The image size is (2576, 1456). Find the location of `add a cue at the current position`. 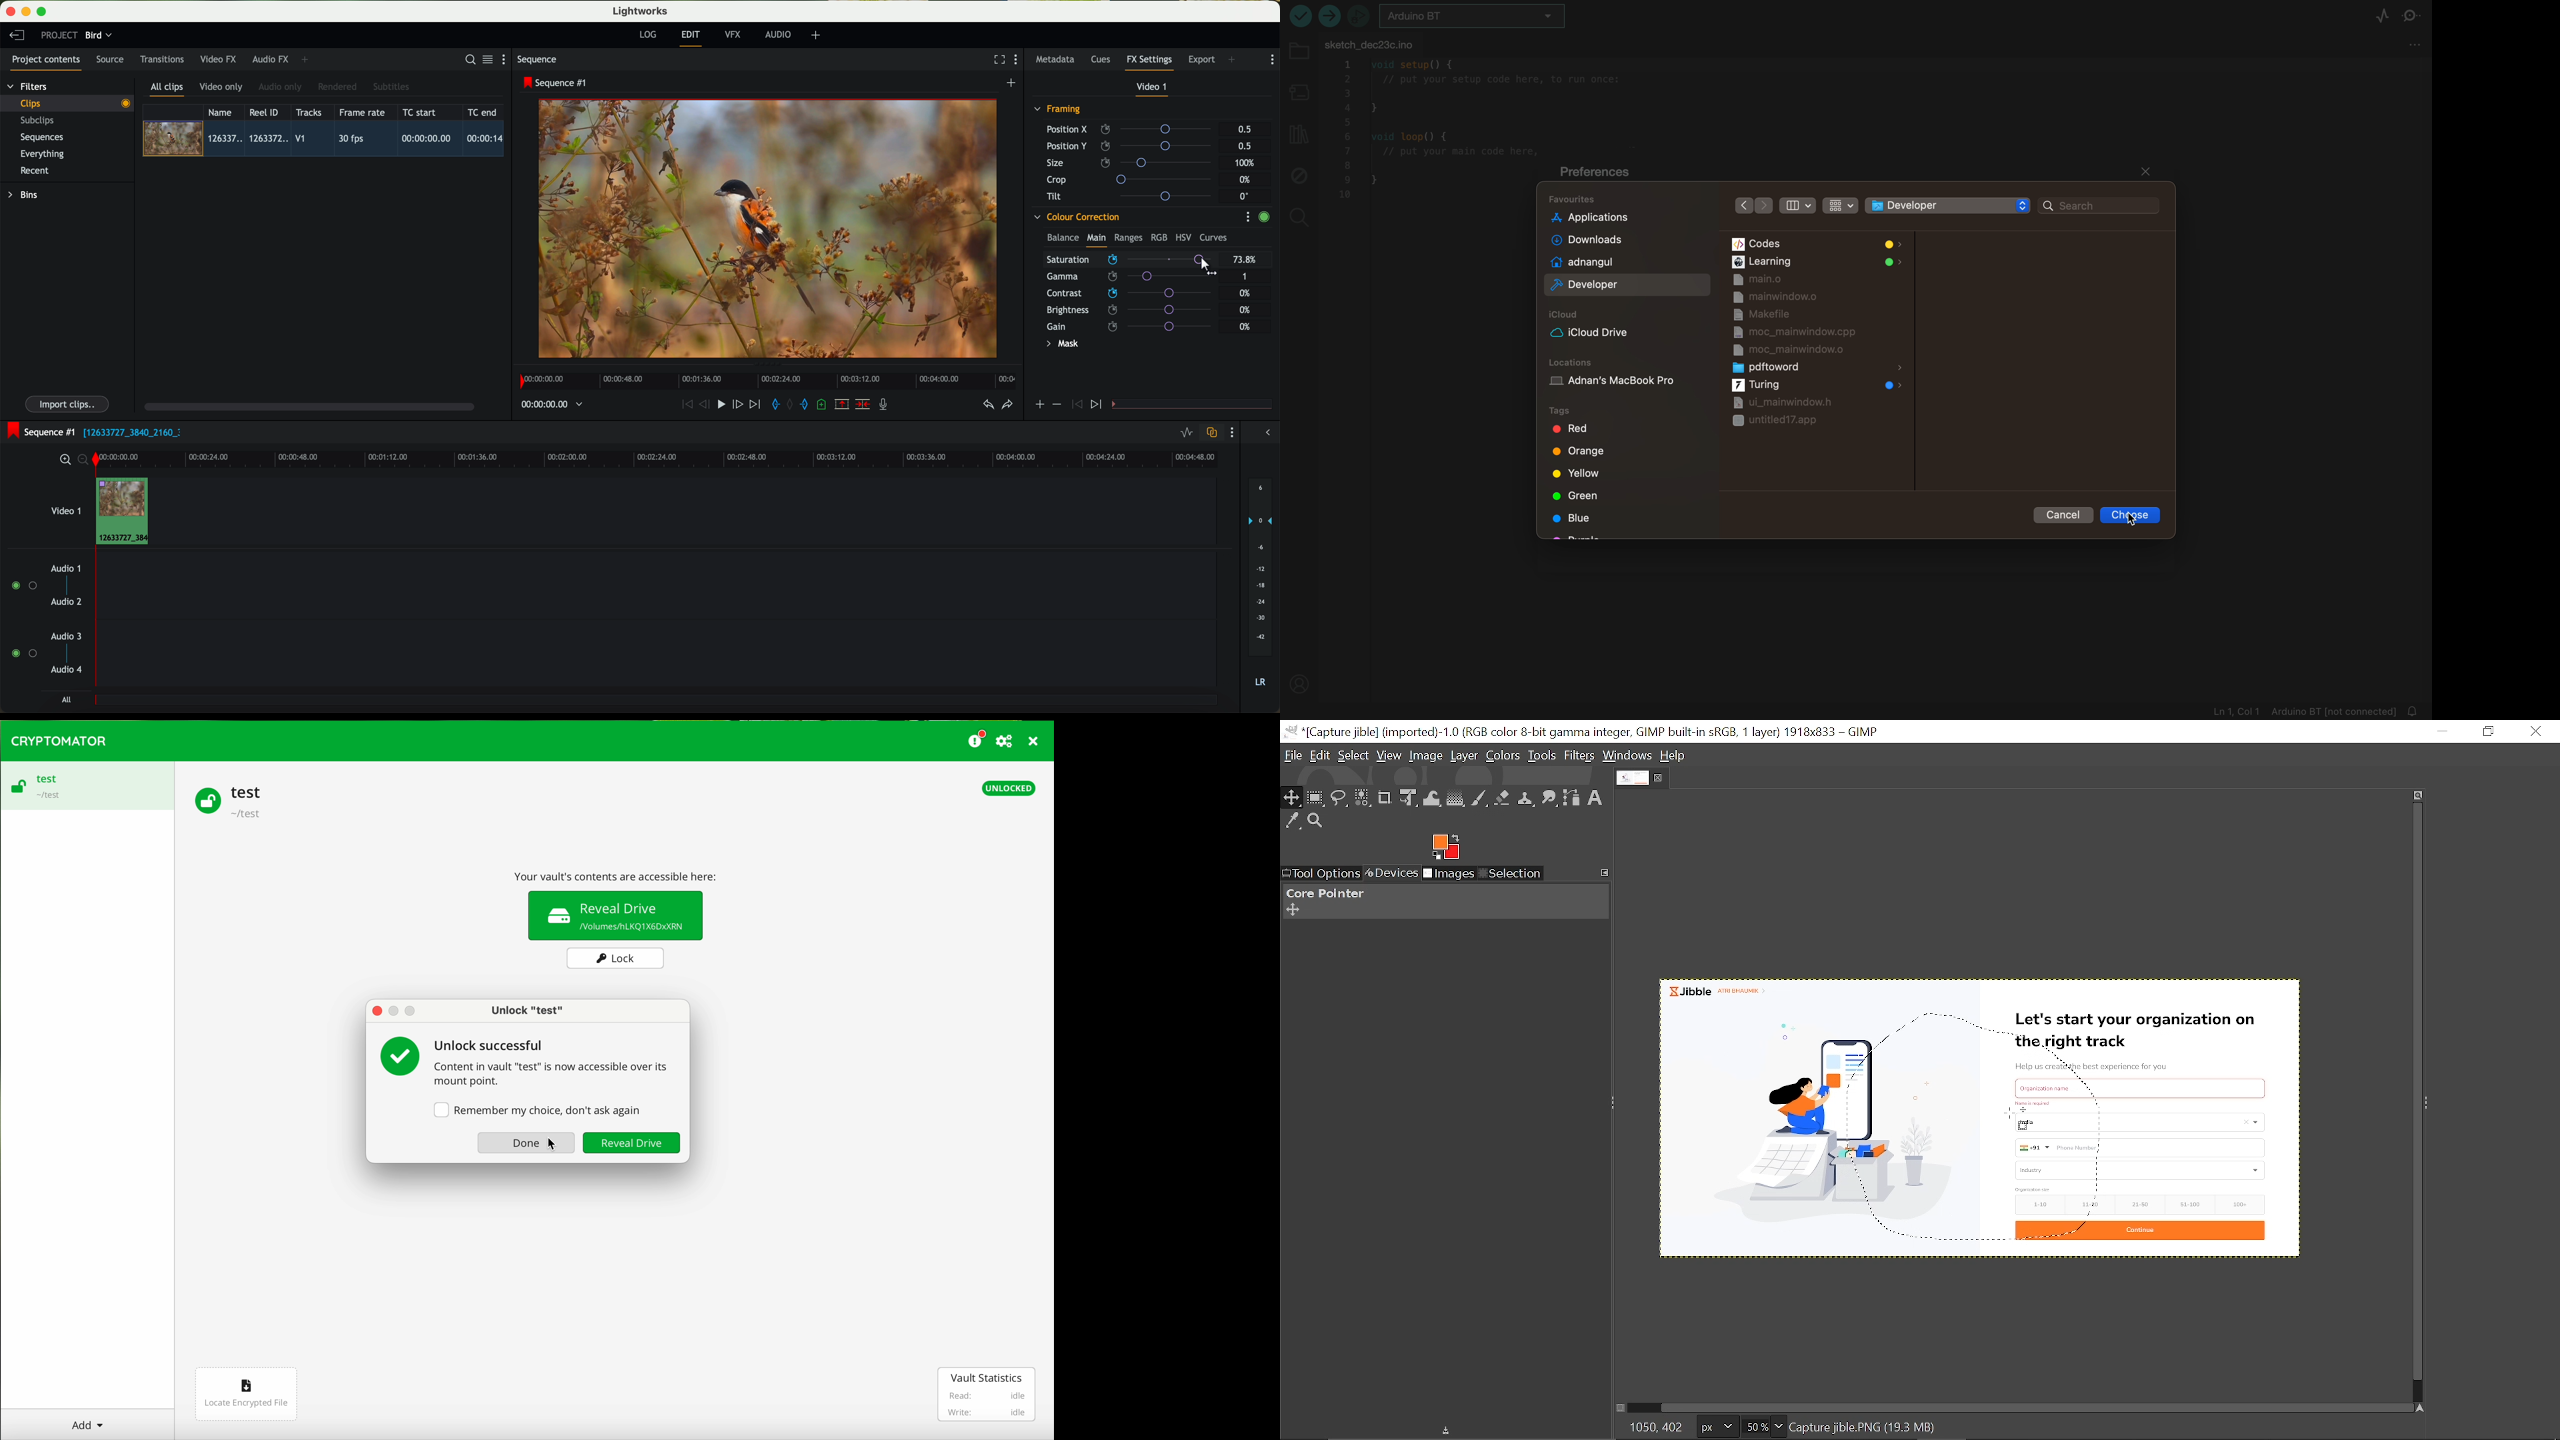

add a cue at the current position is located at coordinates (823, 405).